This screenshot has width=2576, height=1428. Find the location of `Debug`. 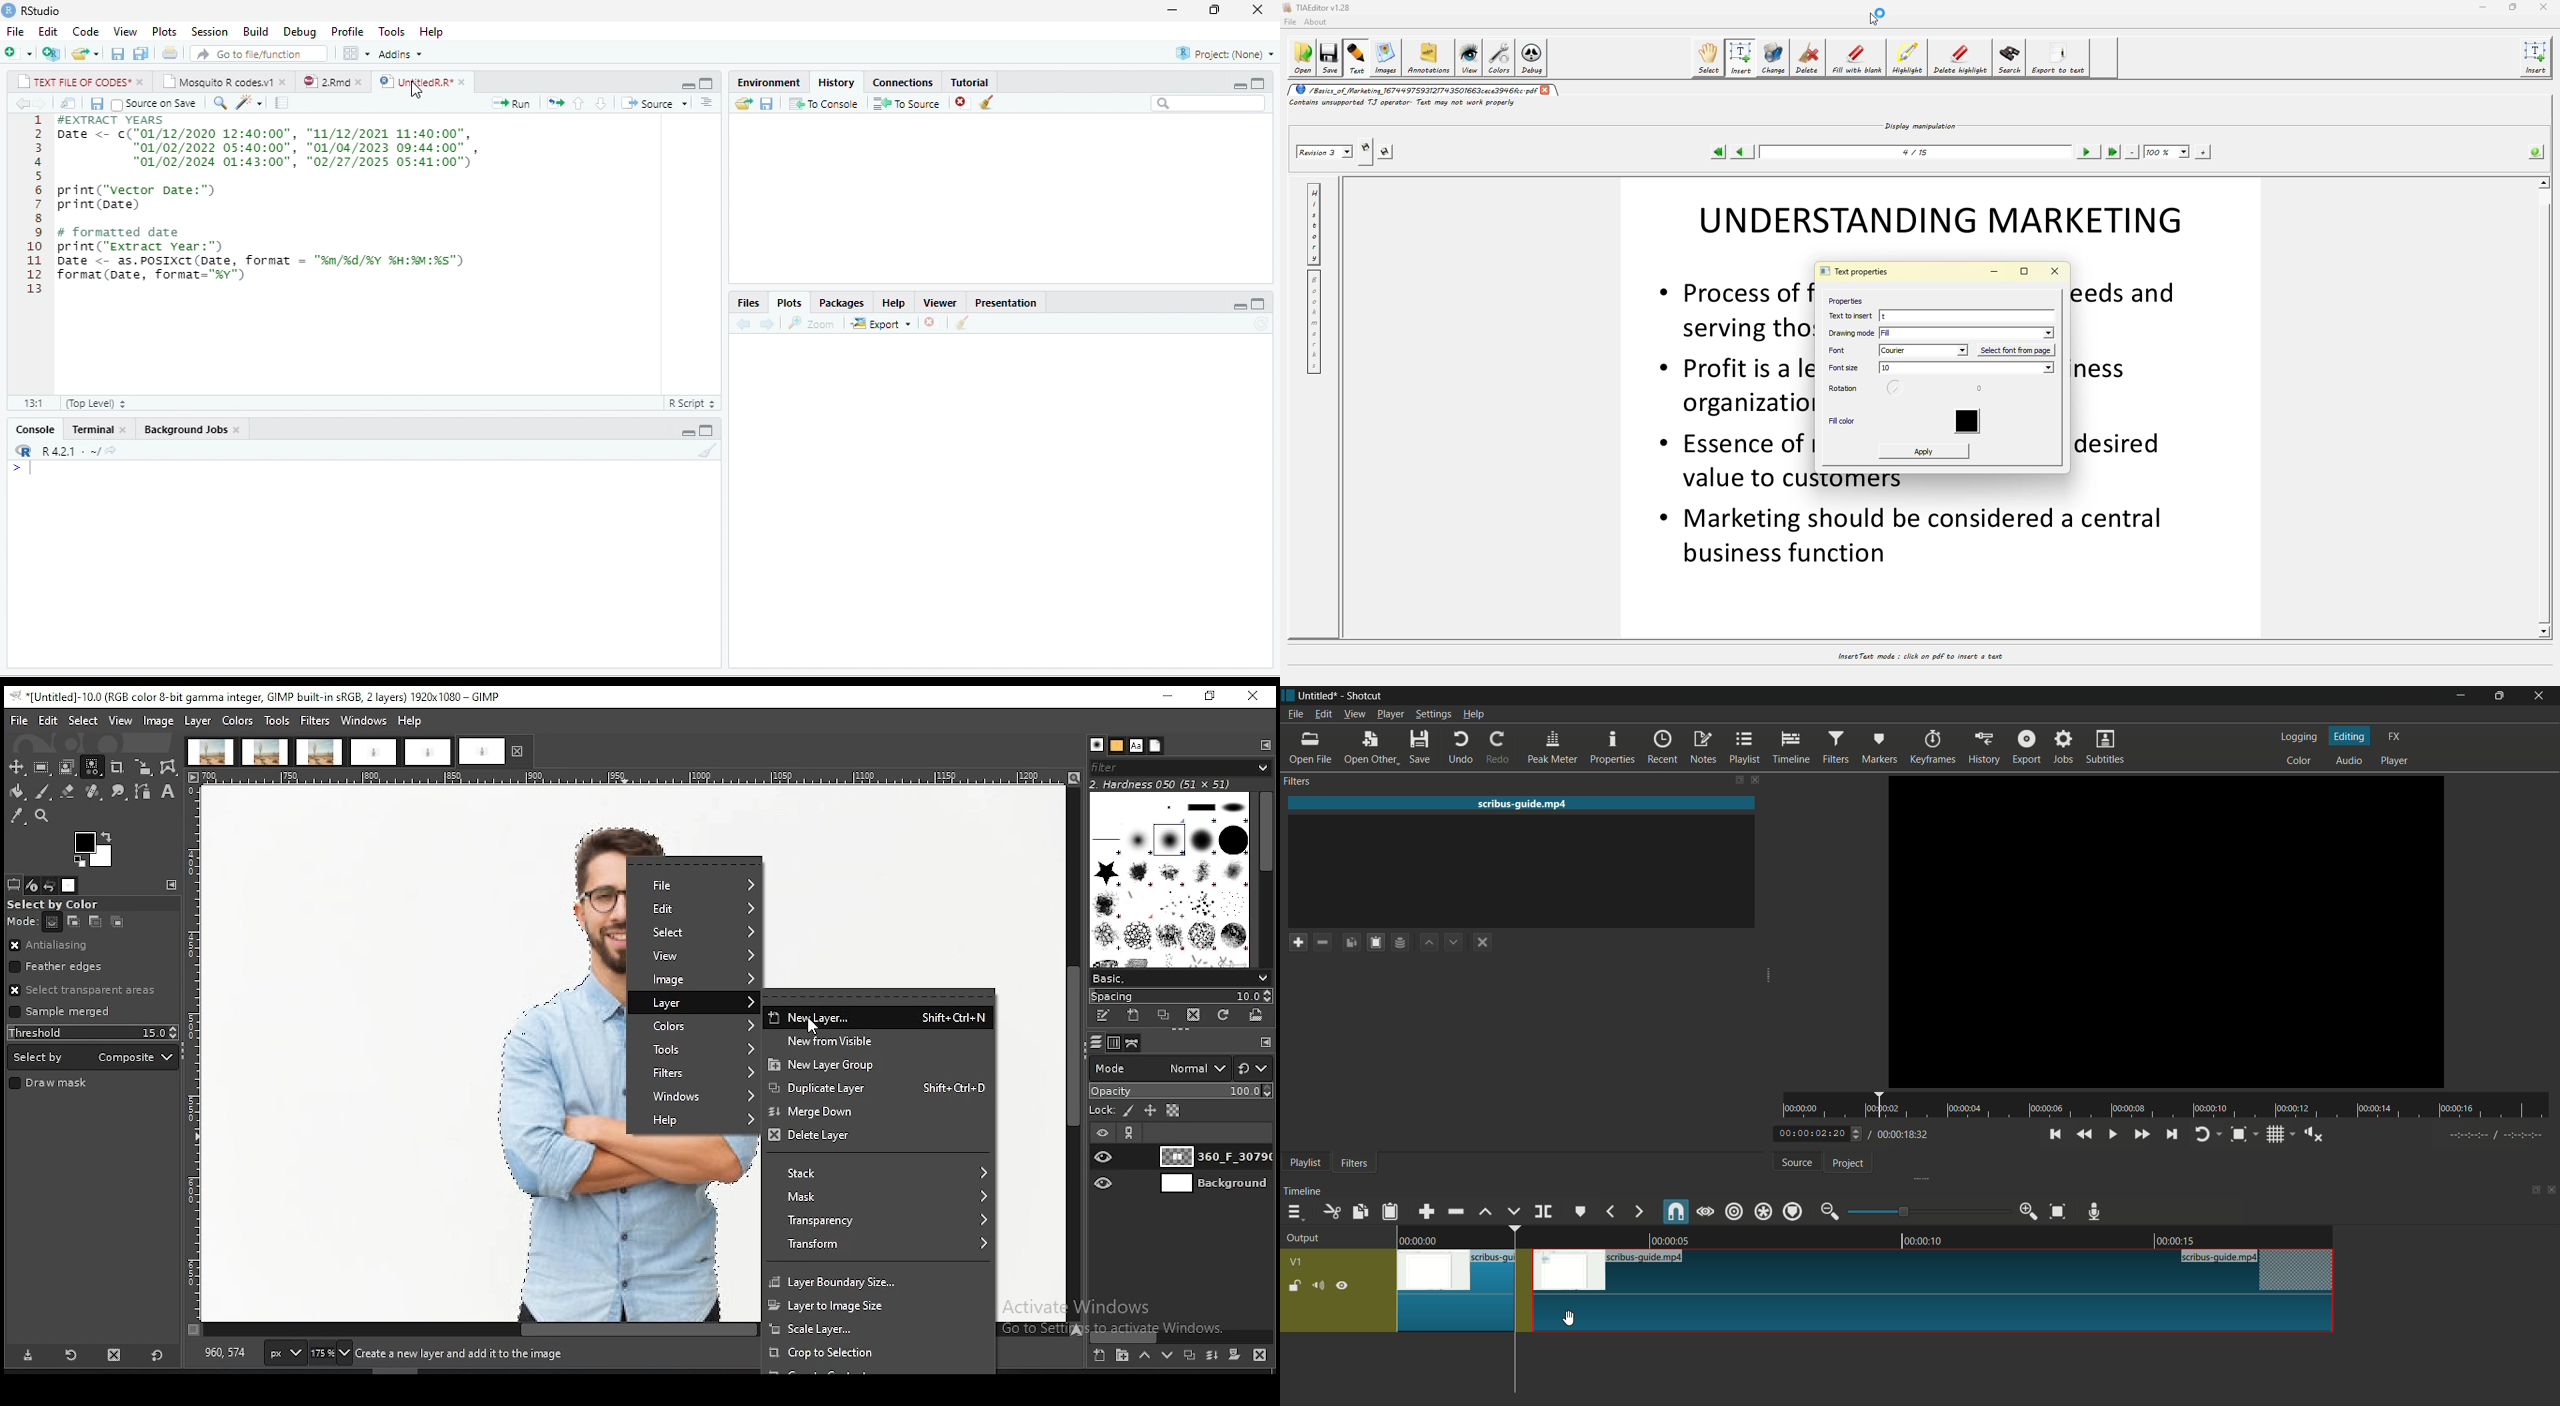

Debug is located at coordinates (301, 32).